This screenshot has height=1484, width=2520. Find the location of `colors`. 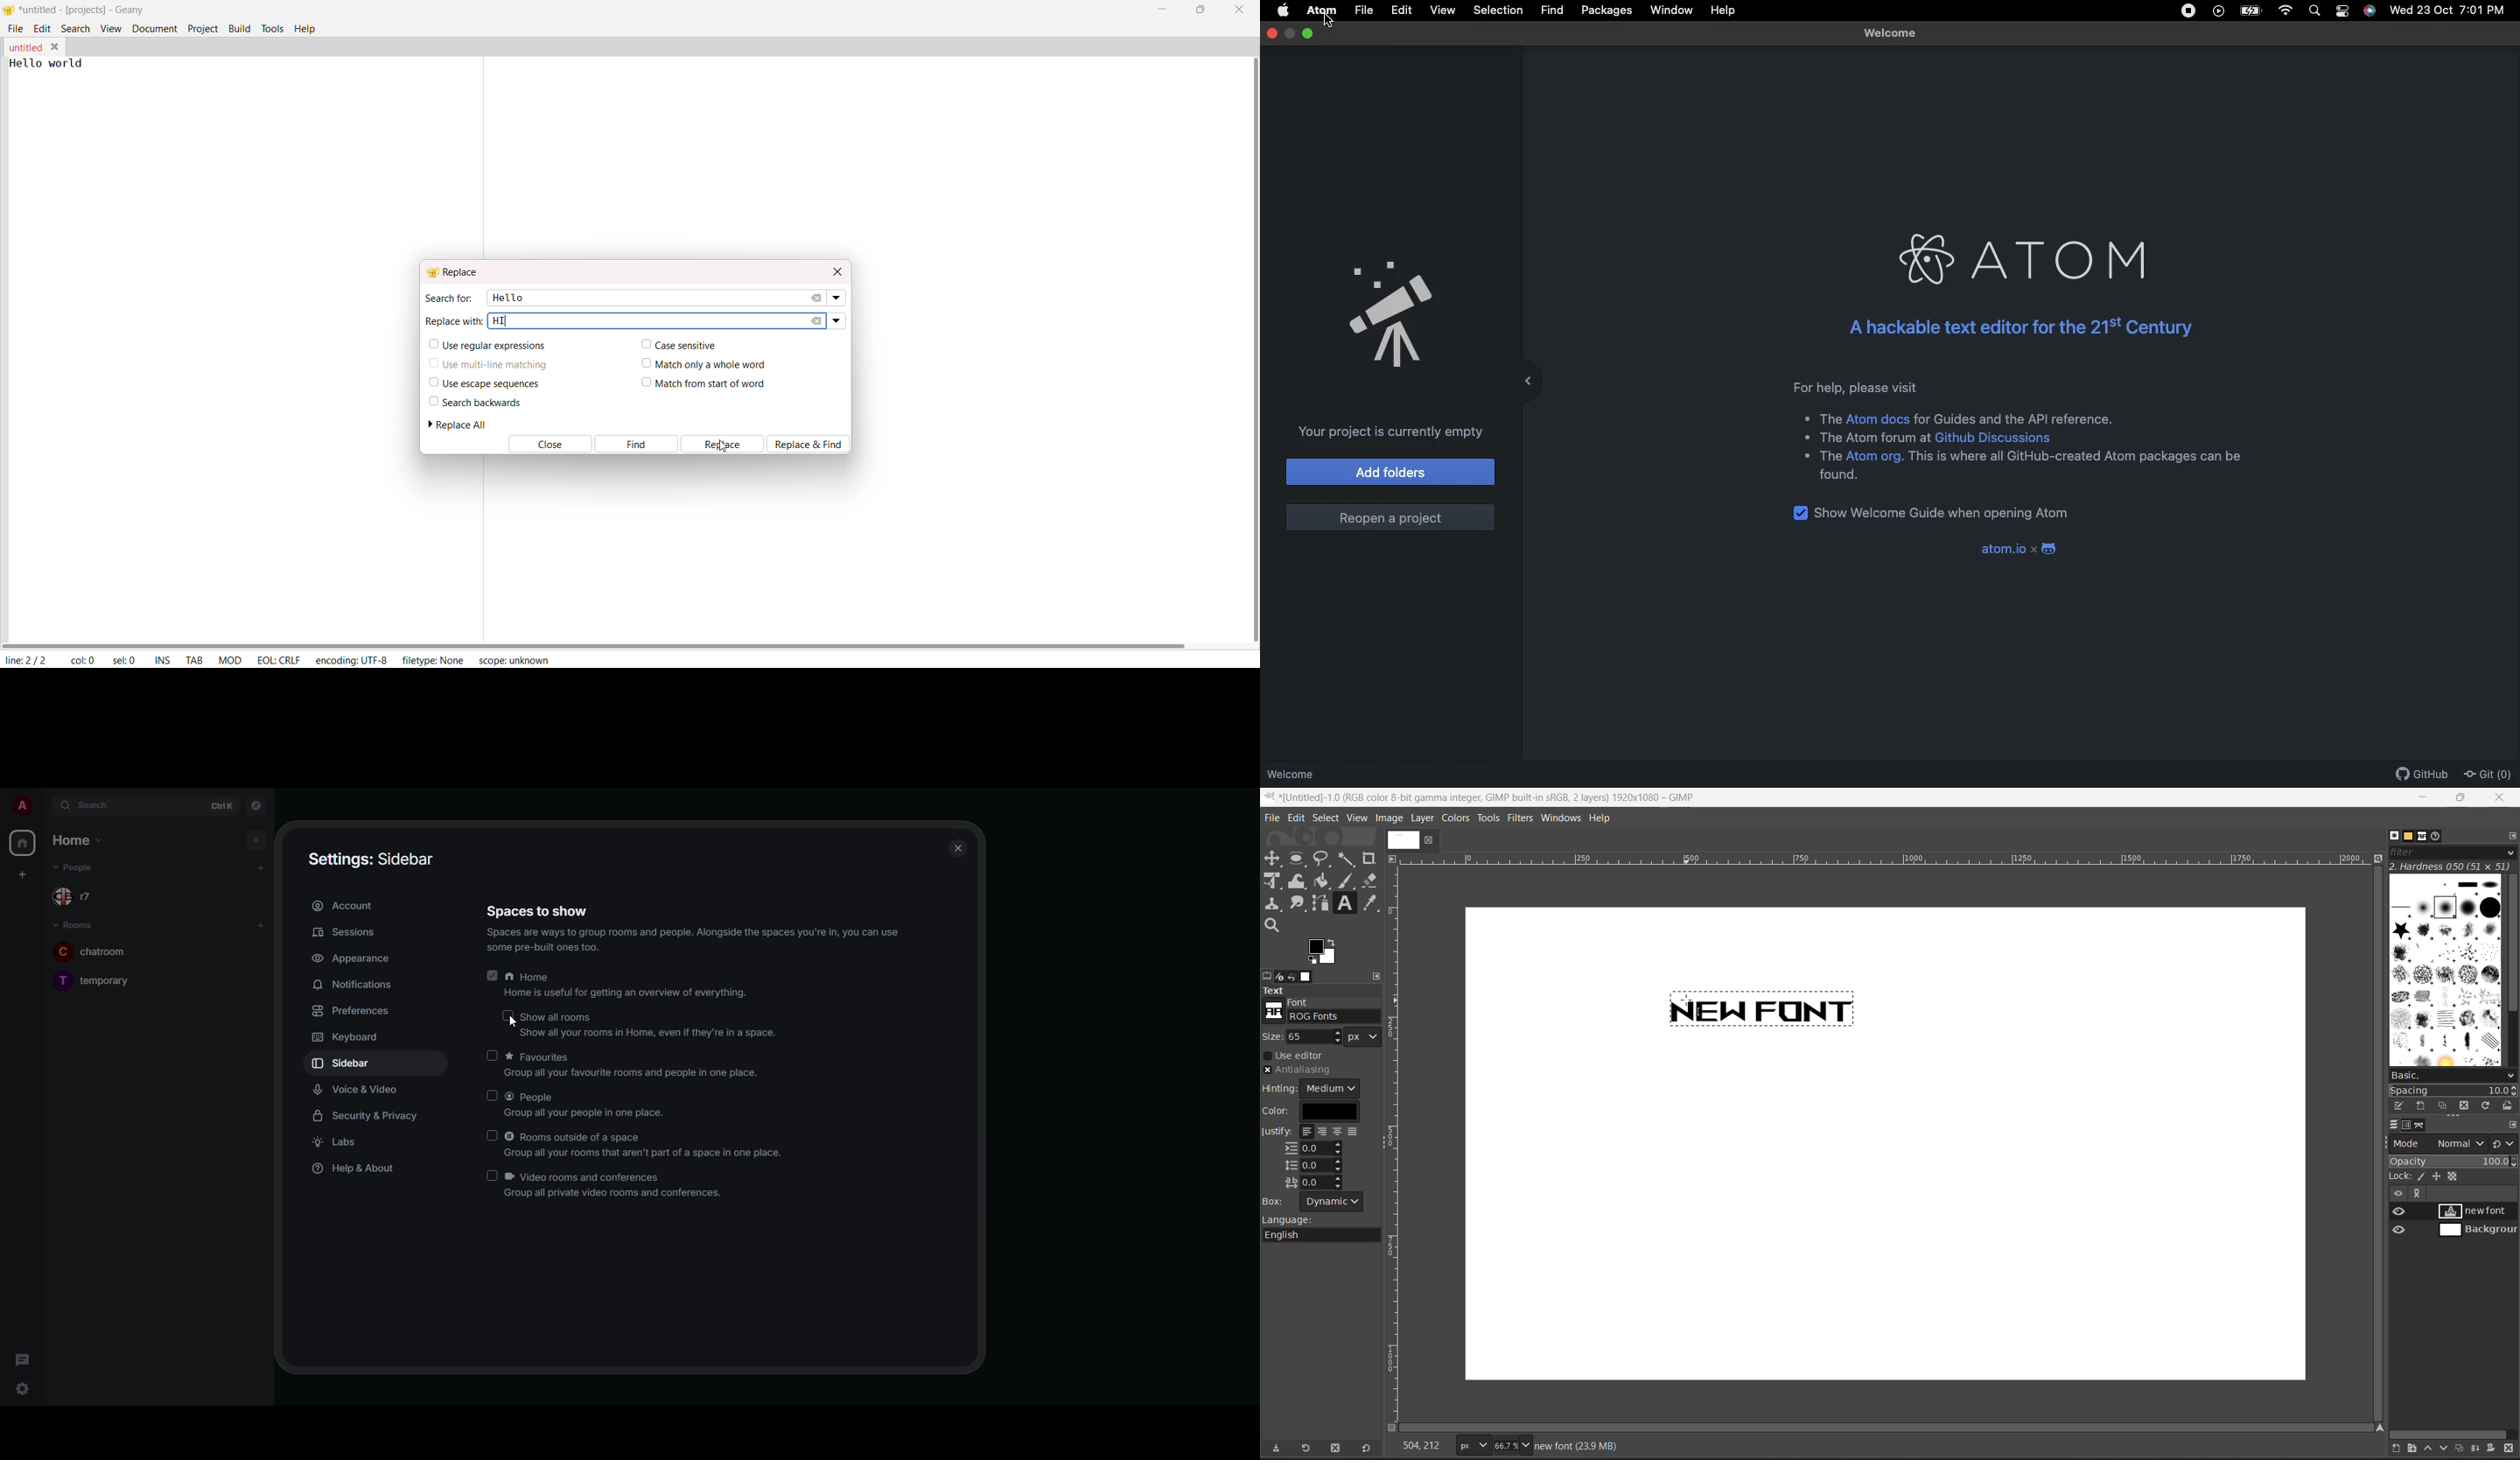

colors is located at coordinates (1454, 818).